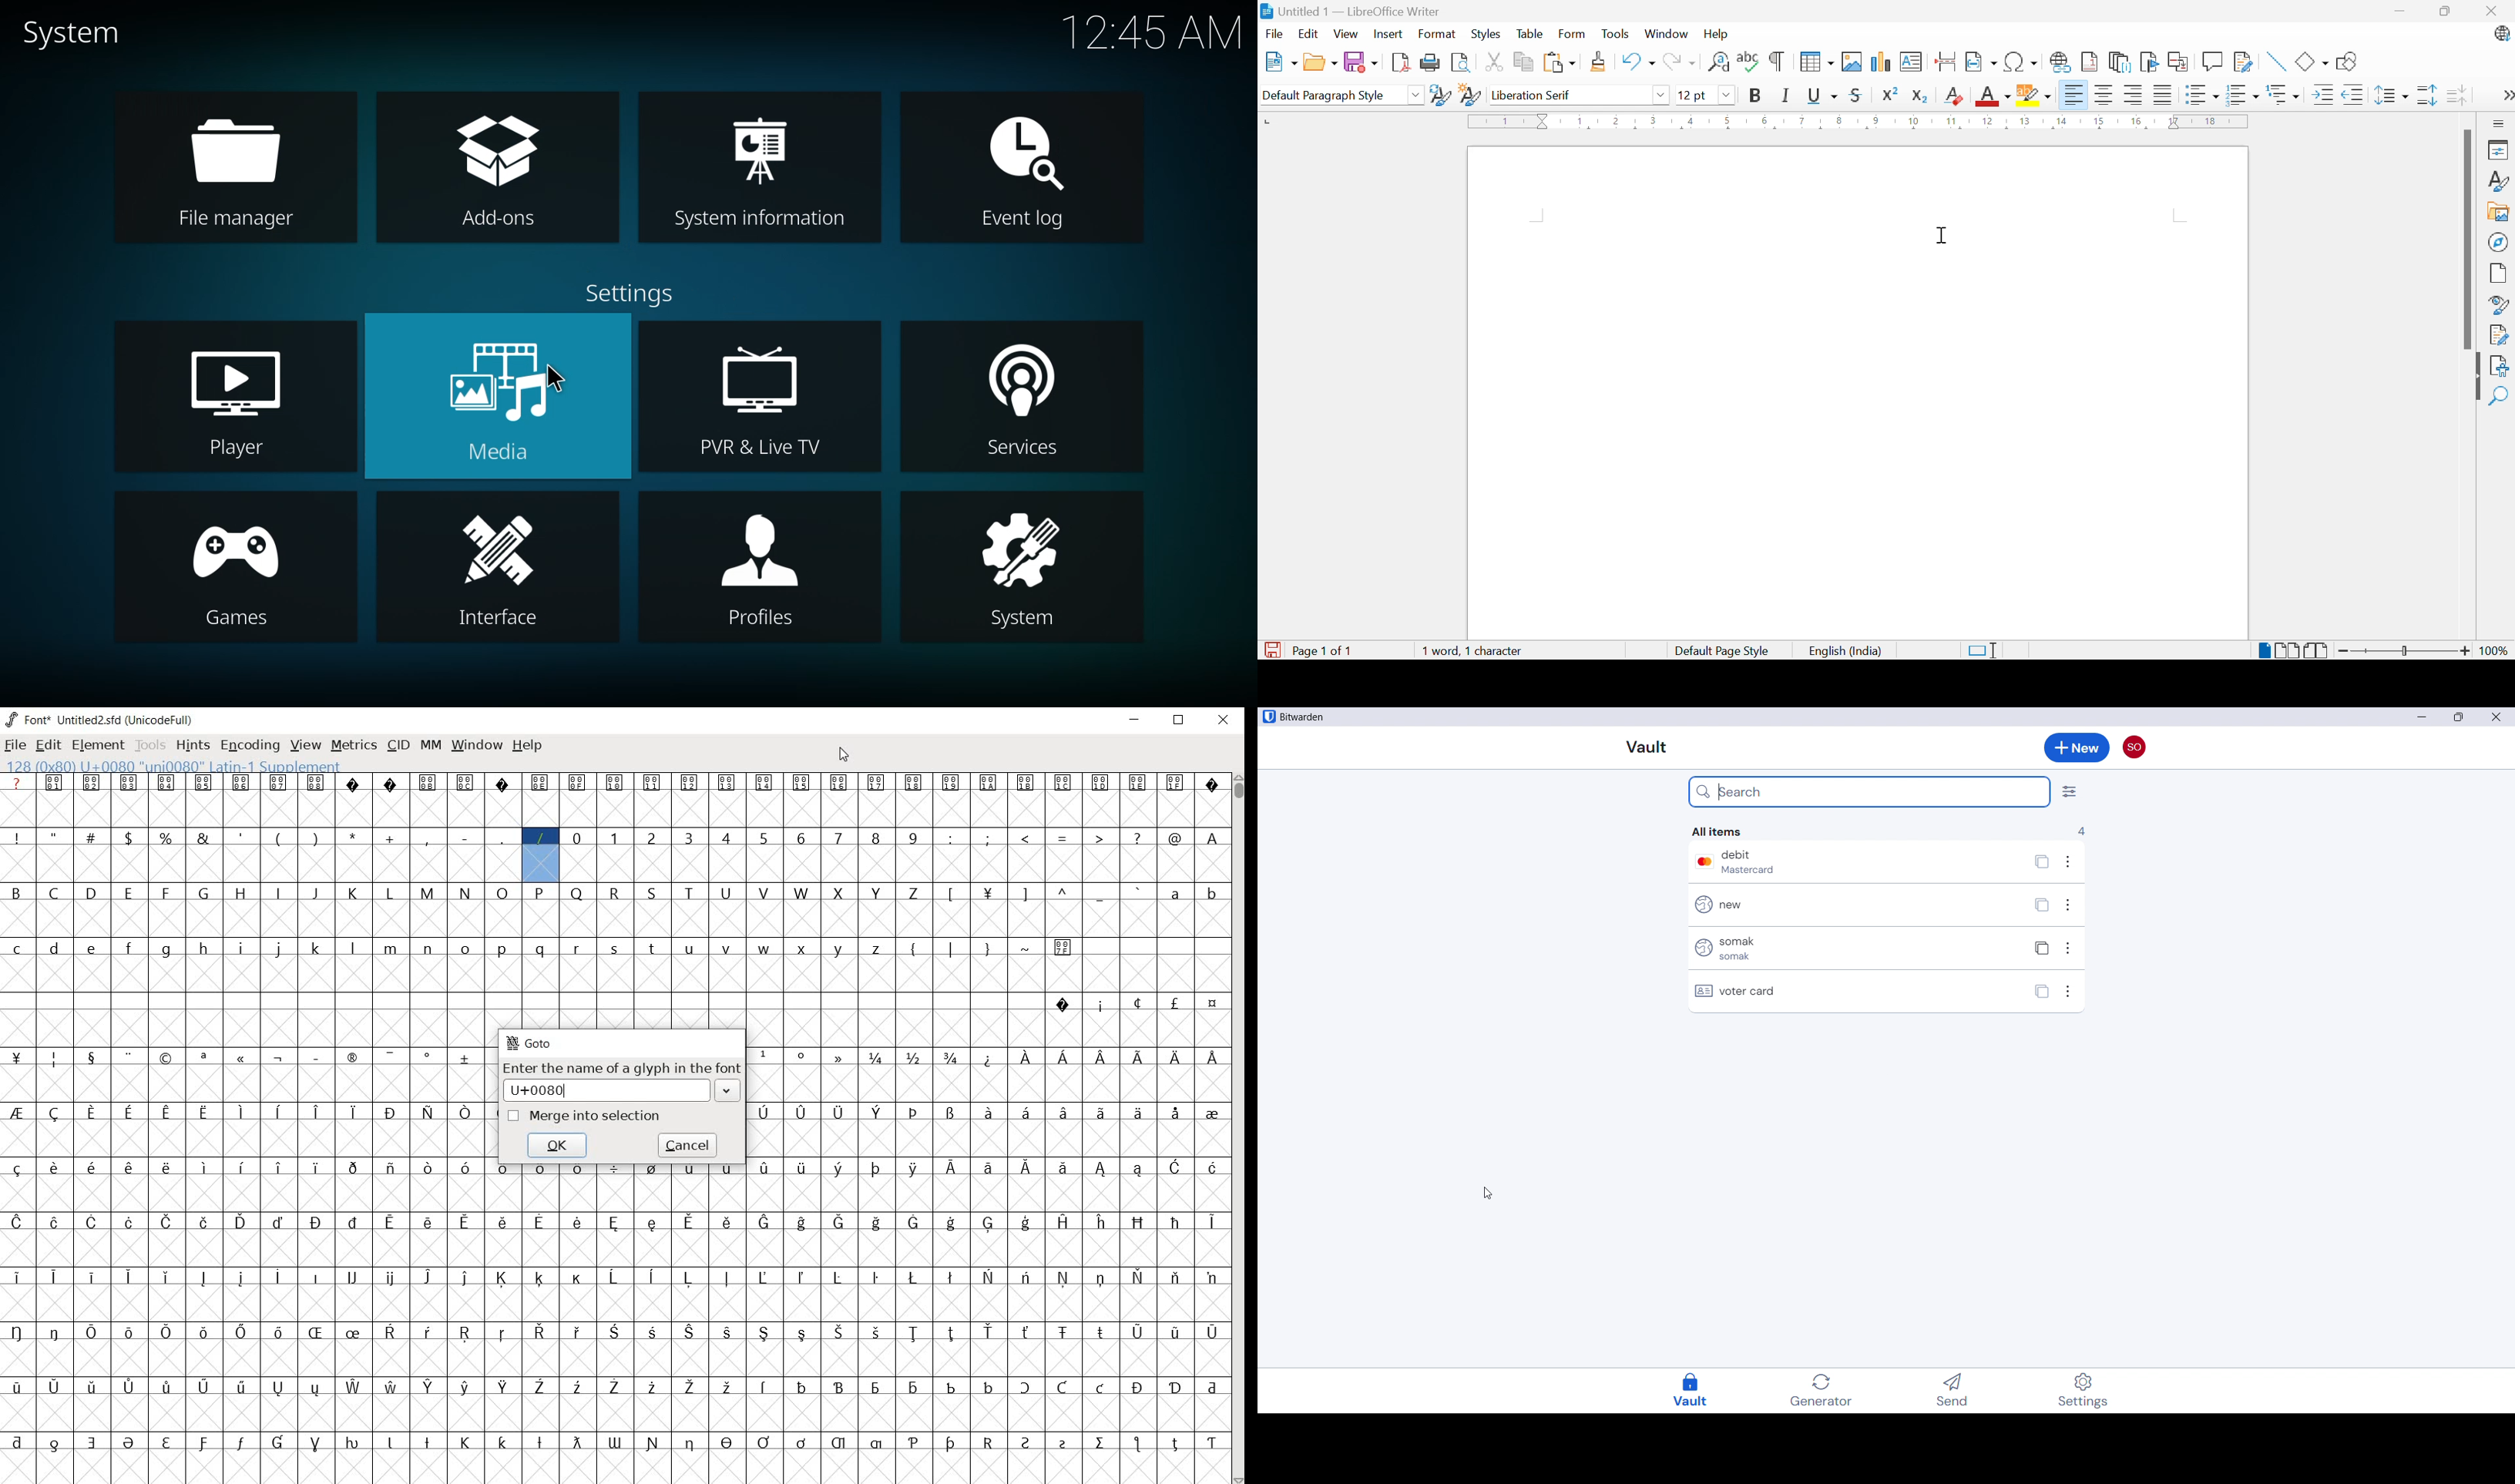 The width and height of the screenshot is (2520, 1484). What do you see at coordinates (2035, 96) in the screenshot?
I see `Character Highlighting Color` at bounding box center [2035, 96].